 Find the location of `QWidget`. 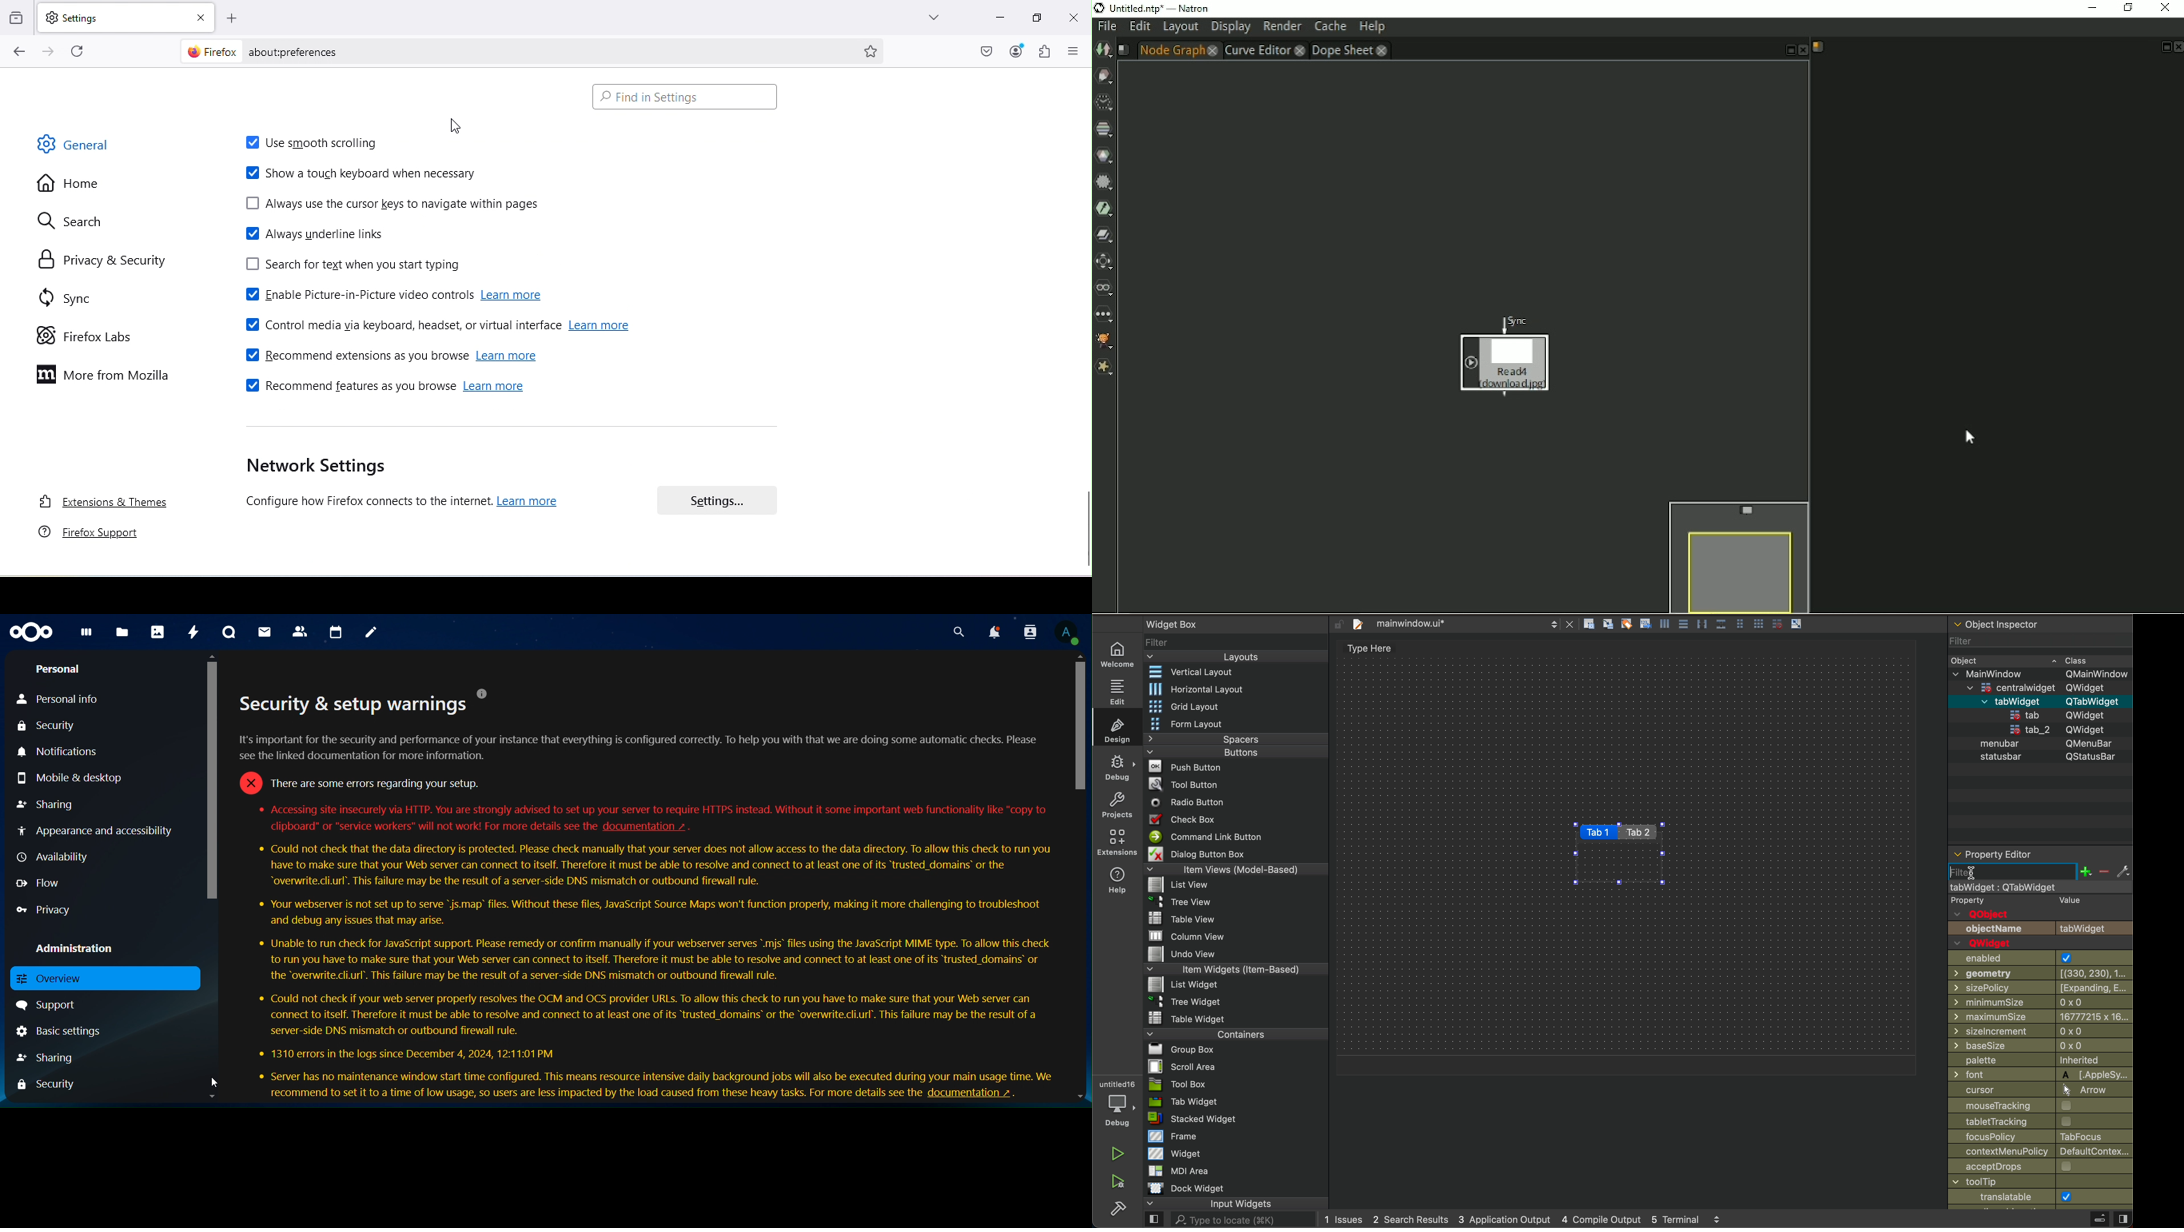

QWidget is located at coordinates (2087, 729).